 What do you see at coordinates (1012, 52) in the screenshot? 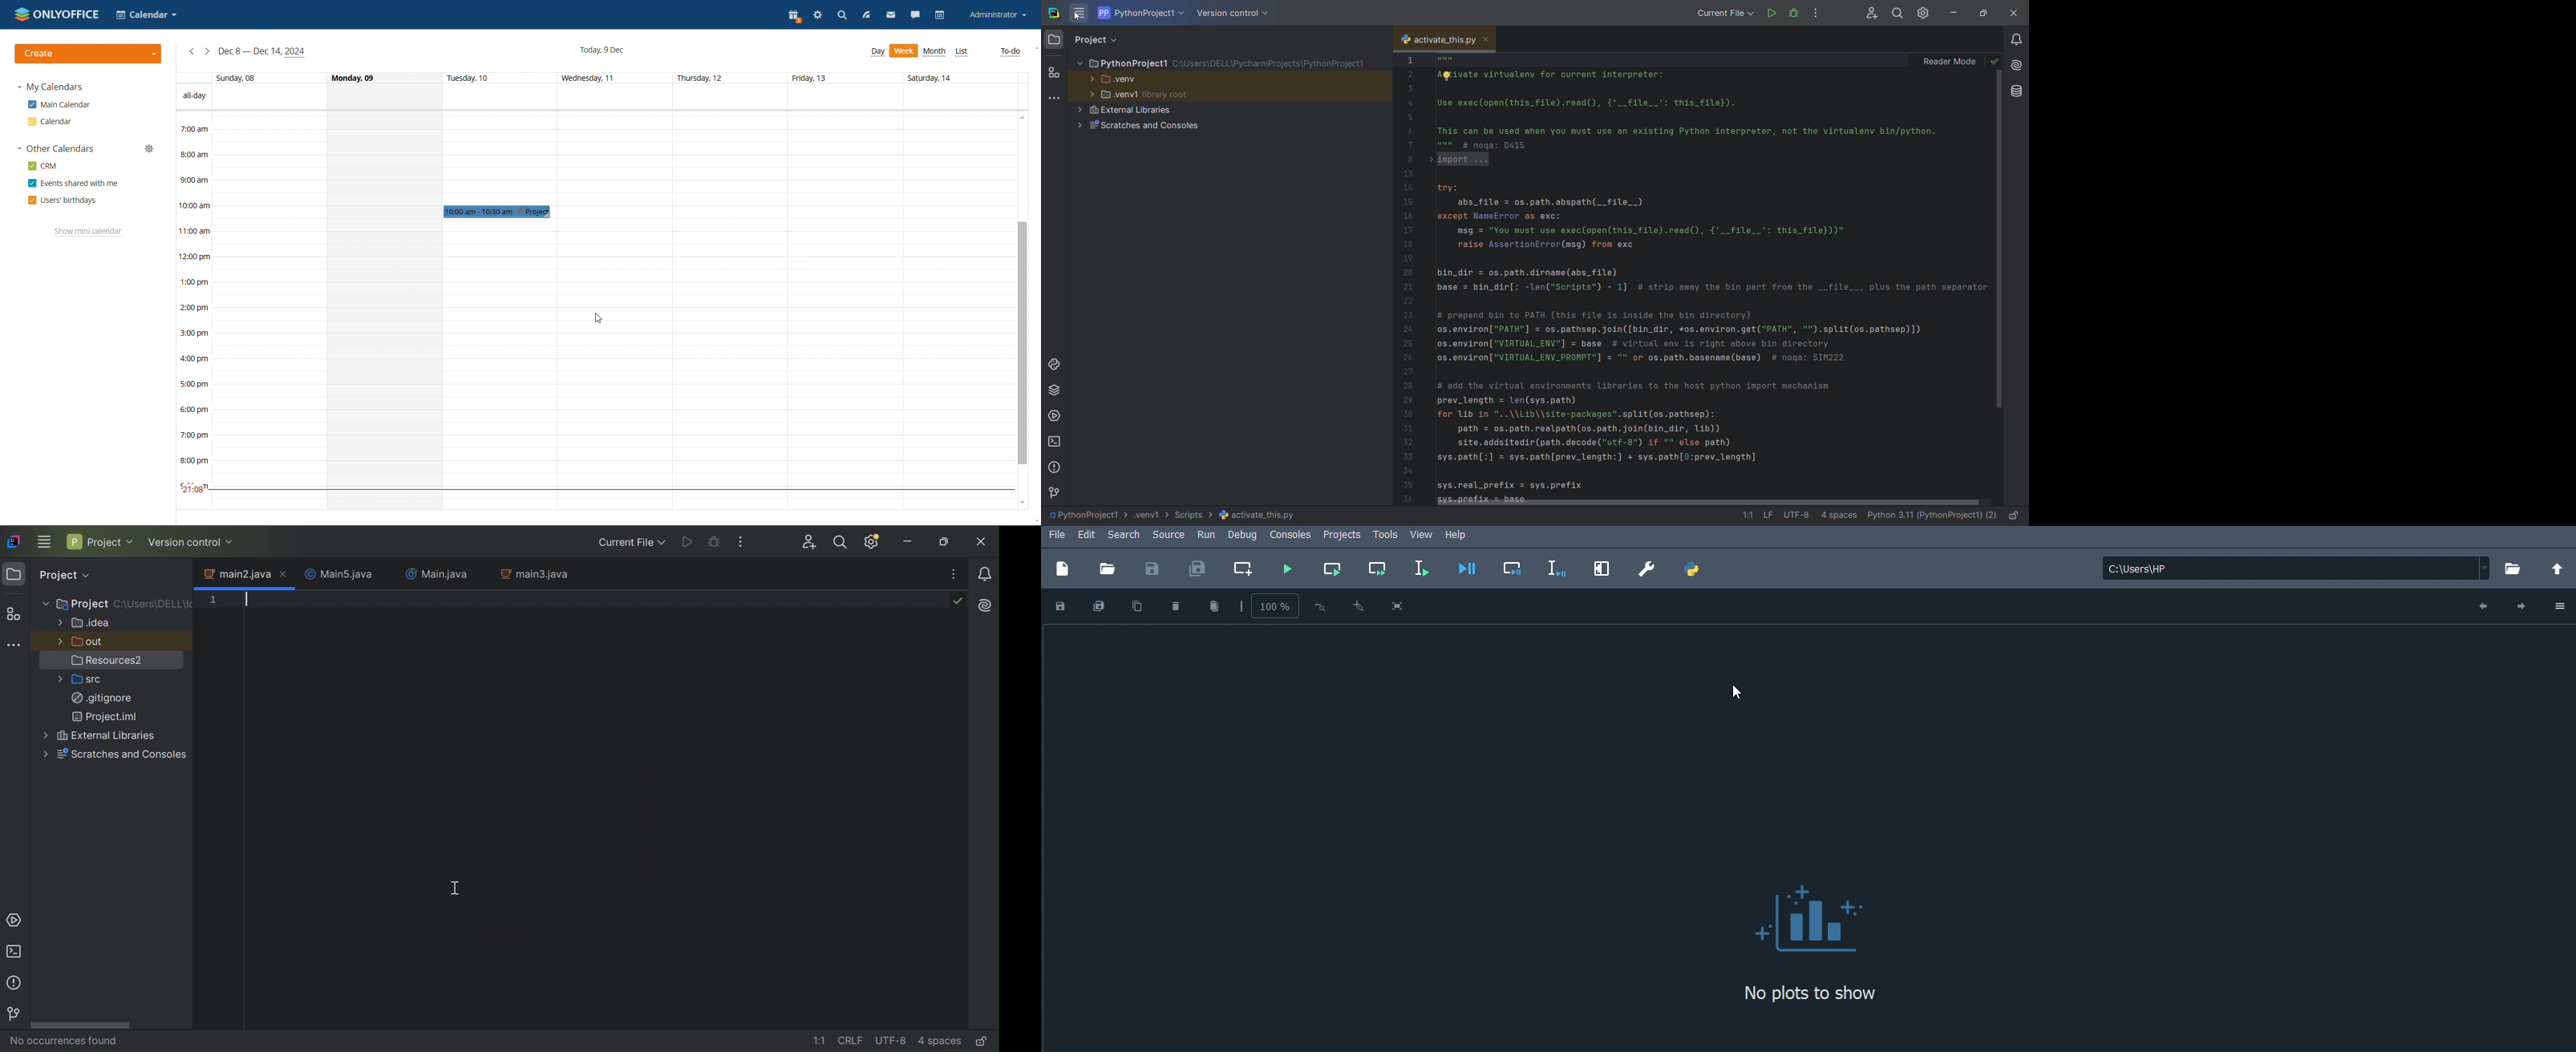
I see `to-do` at bounding box center [1012, 52].